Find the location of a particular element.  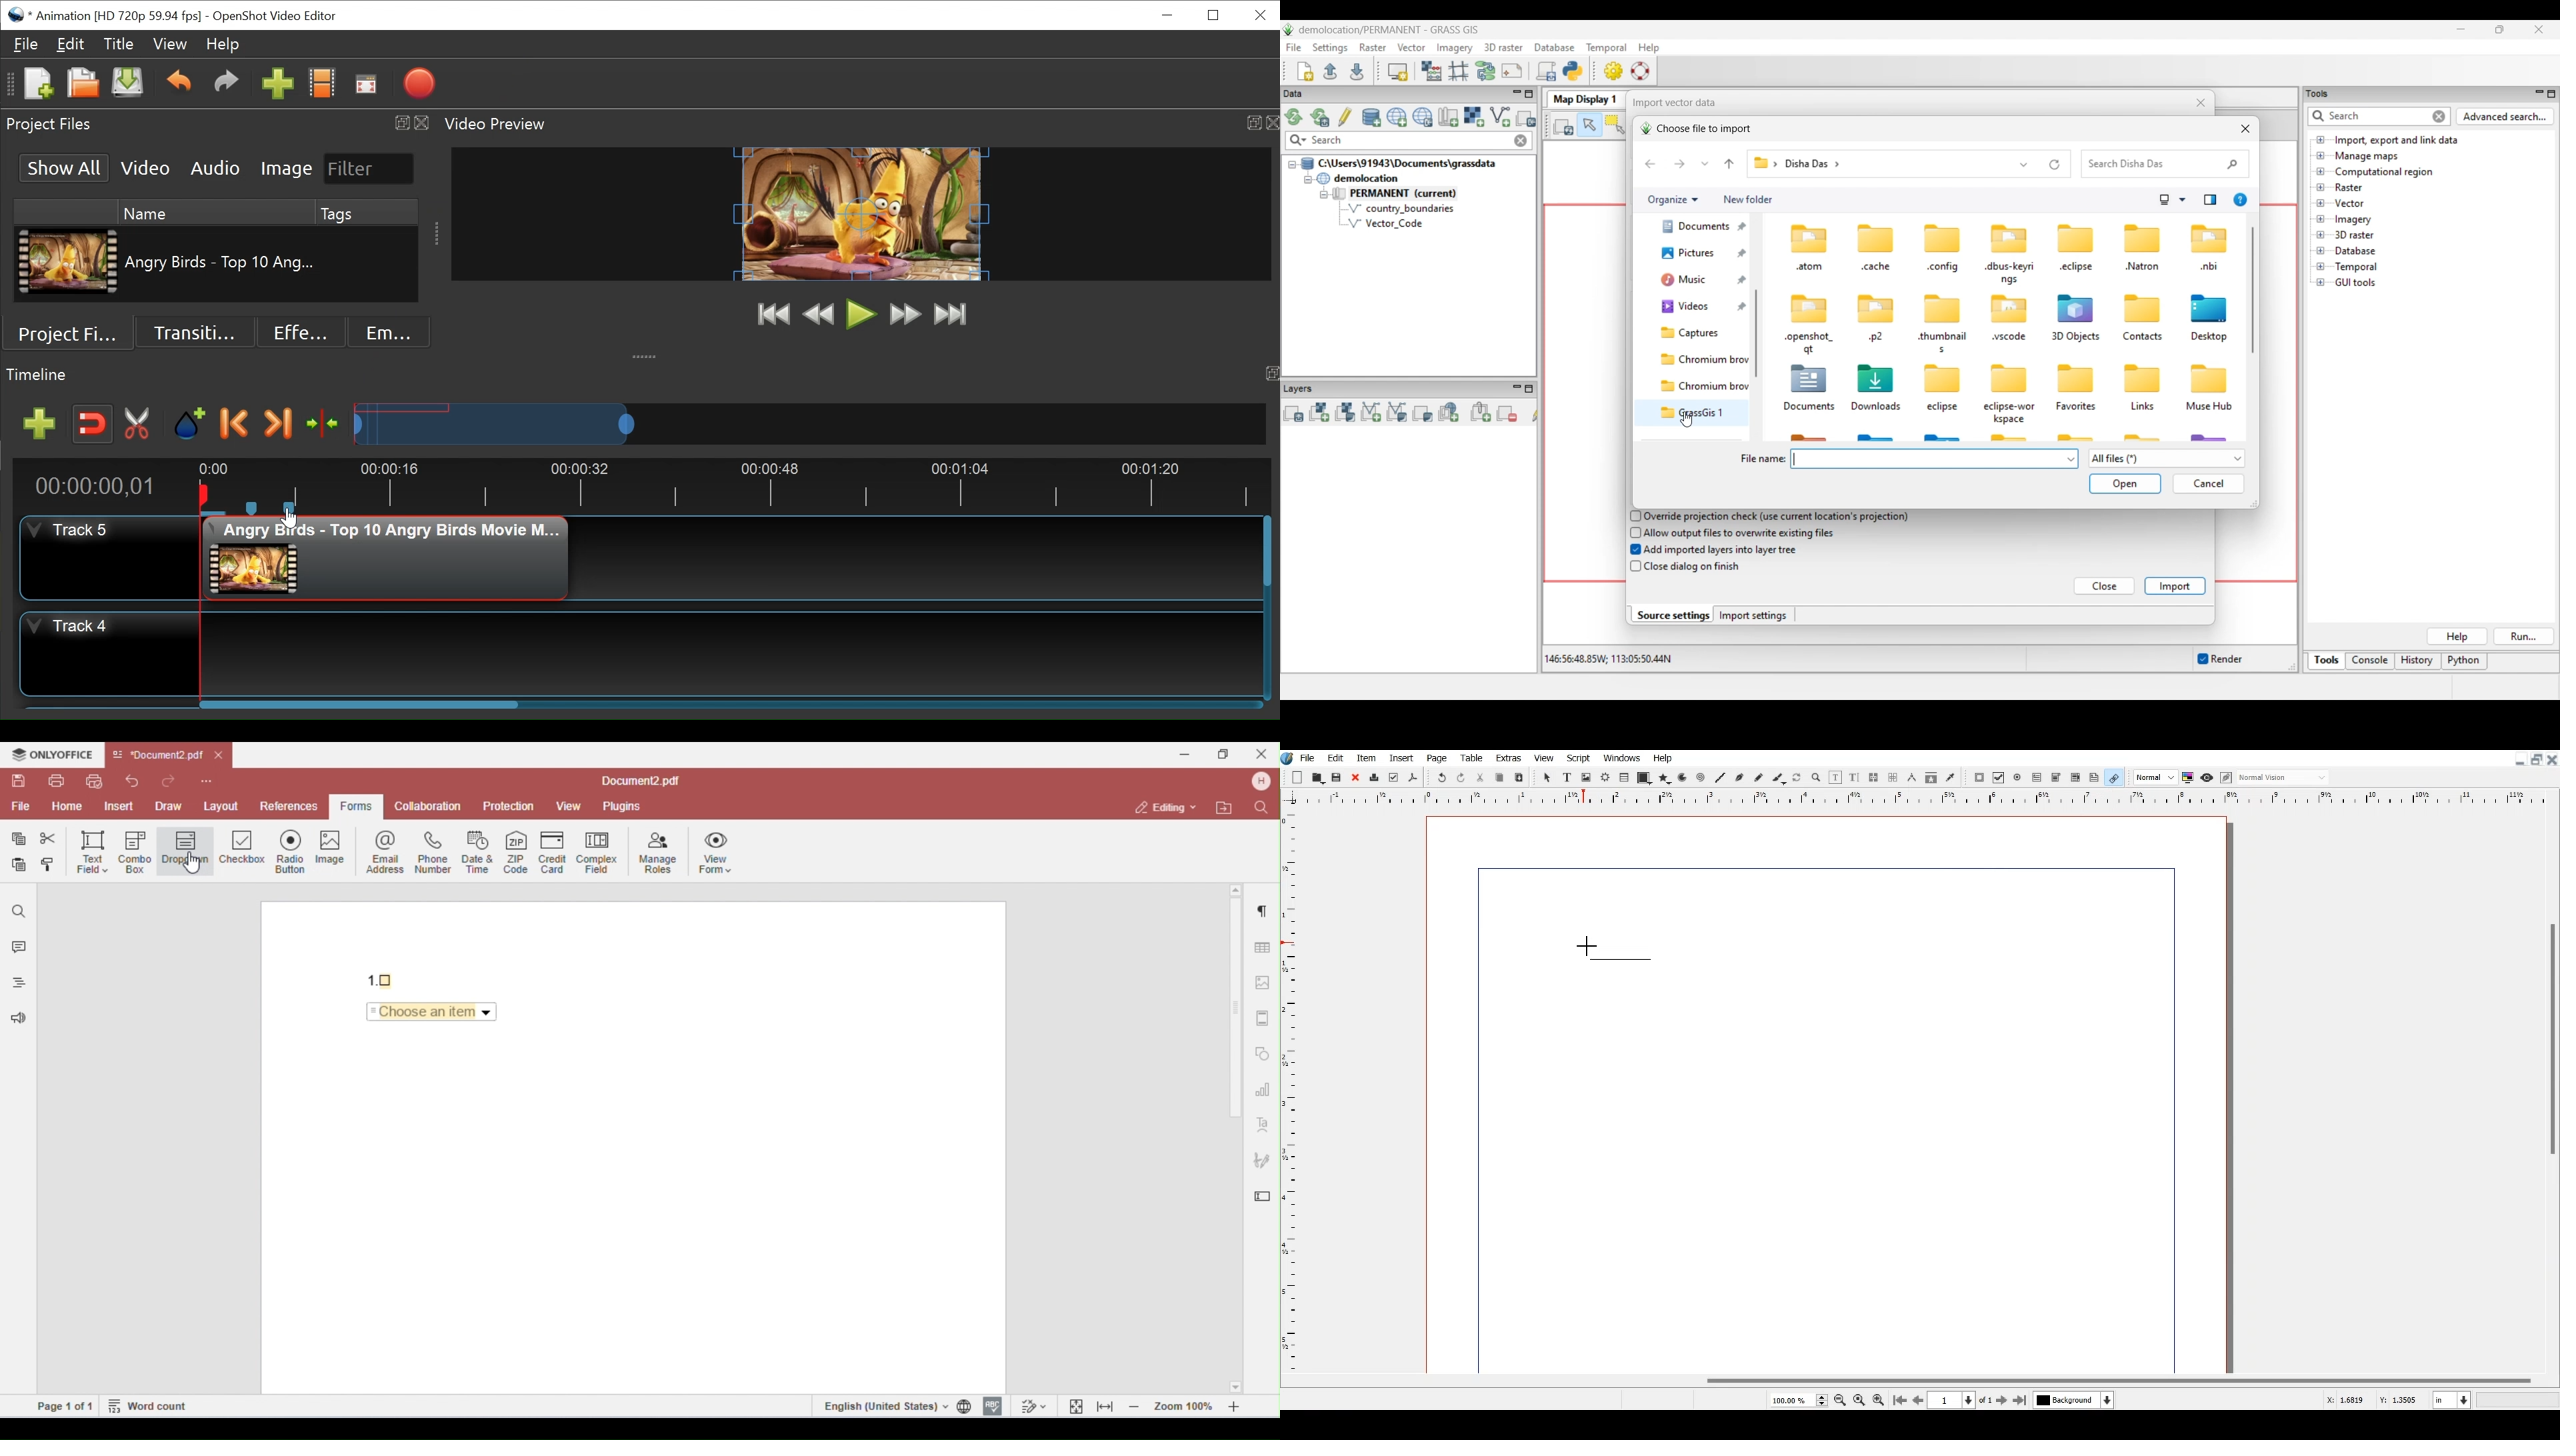

Select the visual appearance on display is located at coordinates (2284, 776).